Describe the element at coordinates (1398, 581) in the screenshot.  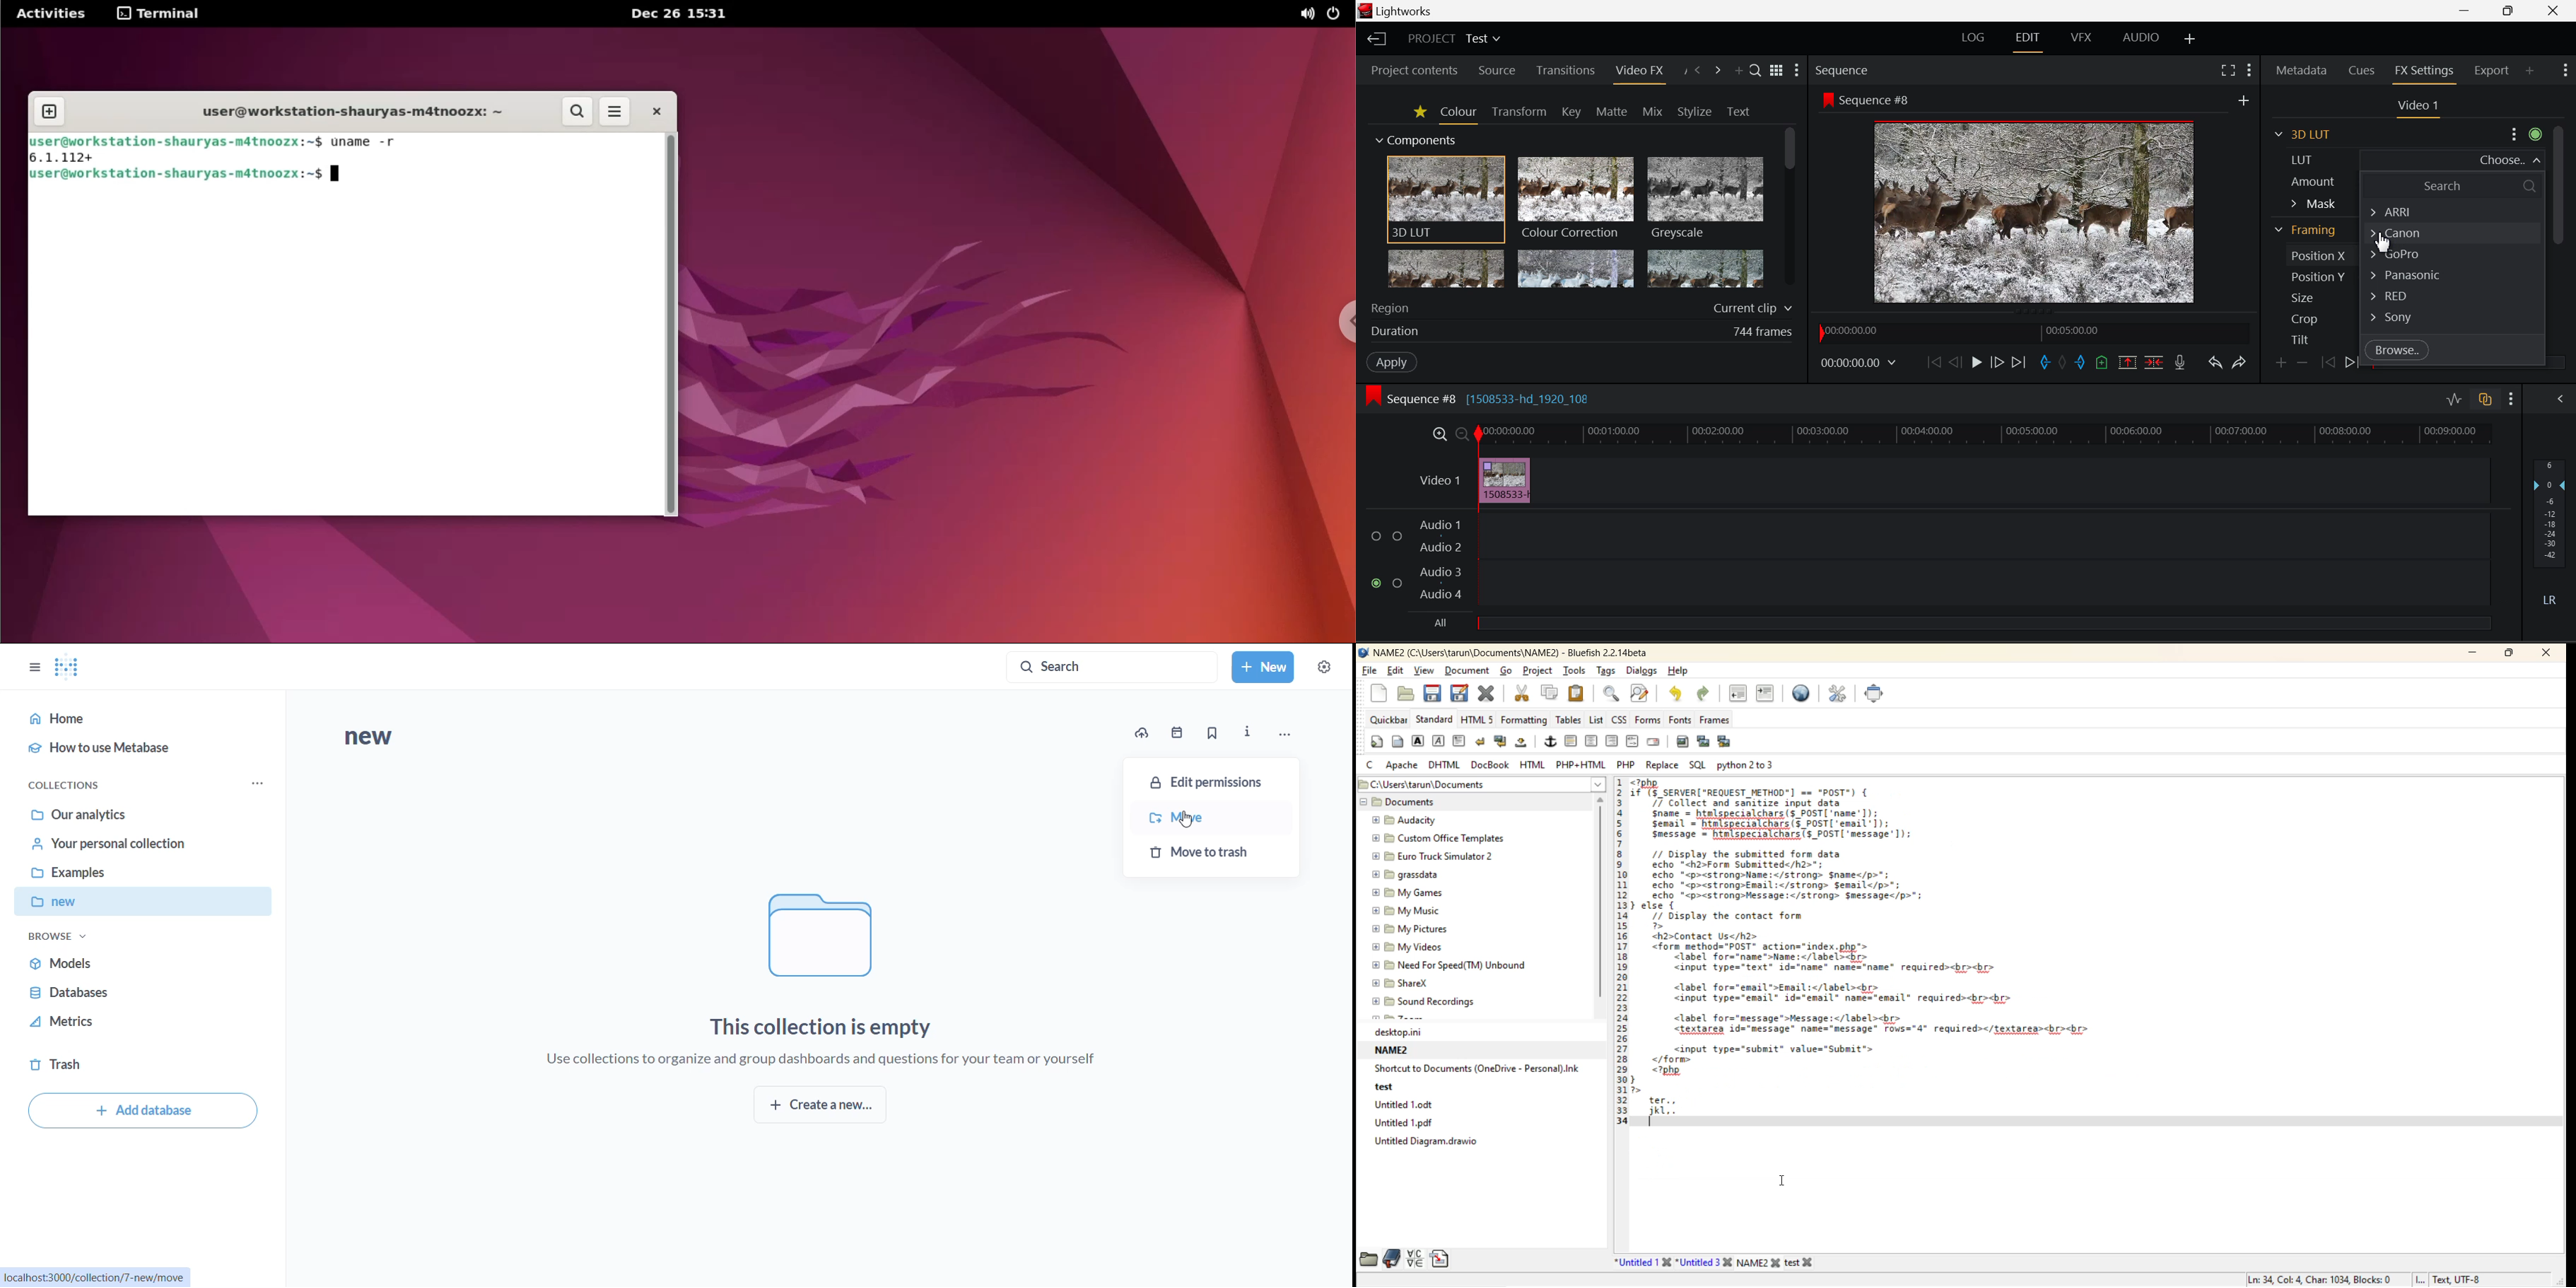
I see `Audio Input Checkbox` at that location.